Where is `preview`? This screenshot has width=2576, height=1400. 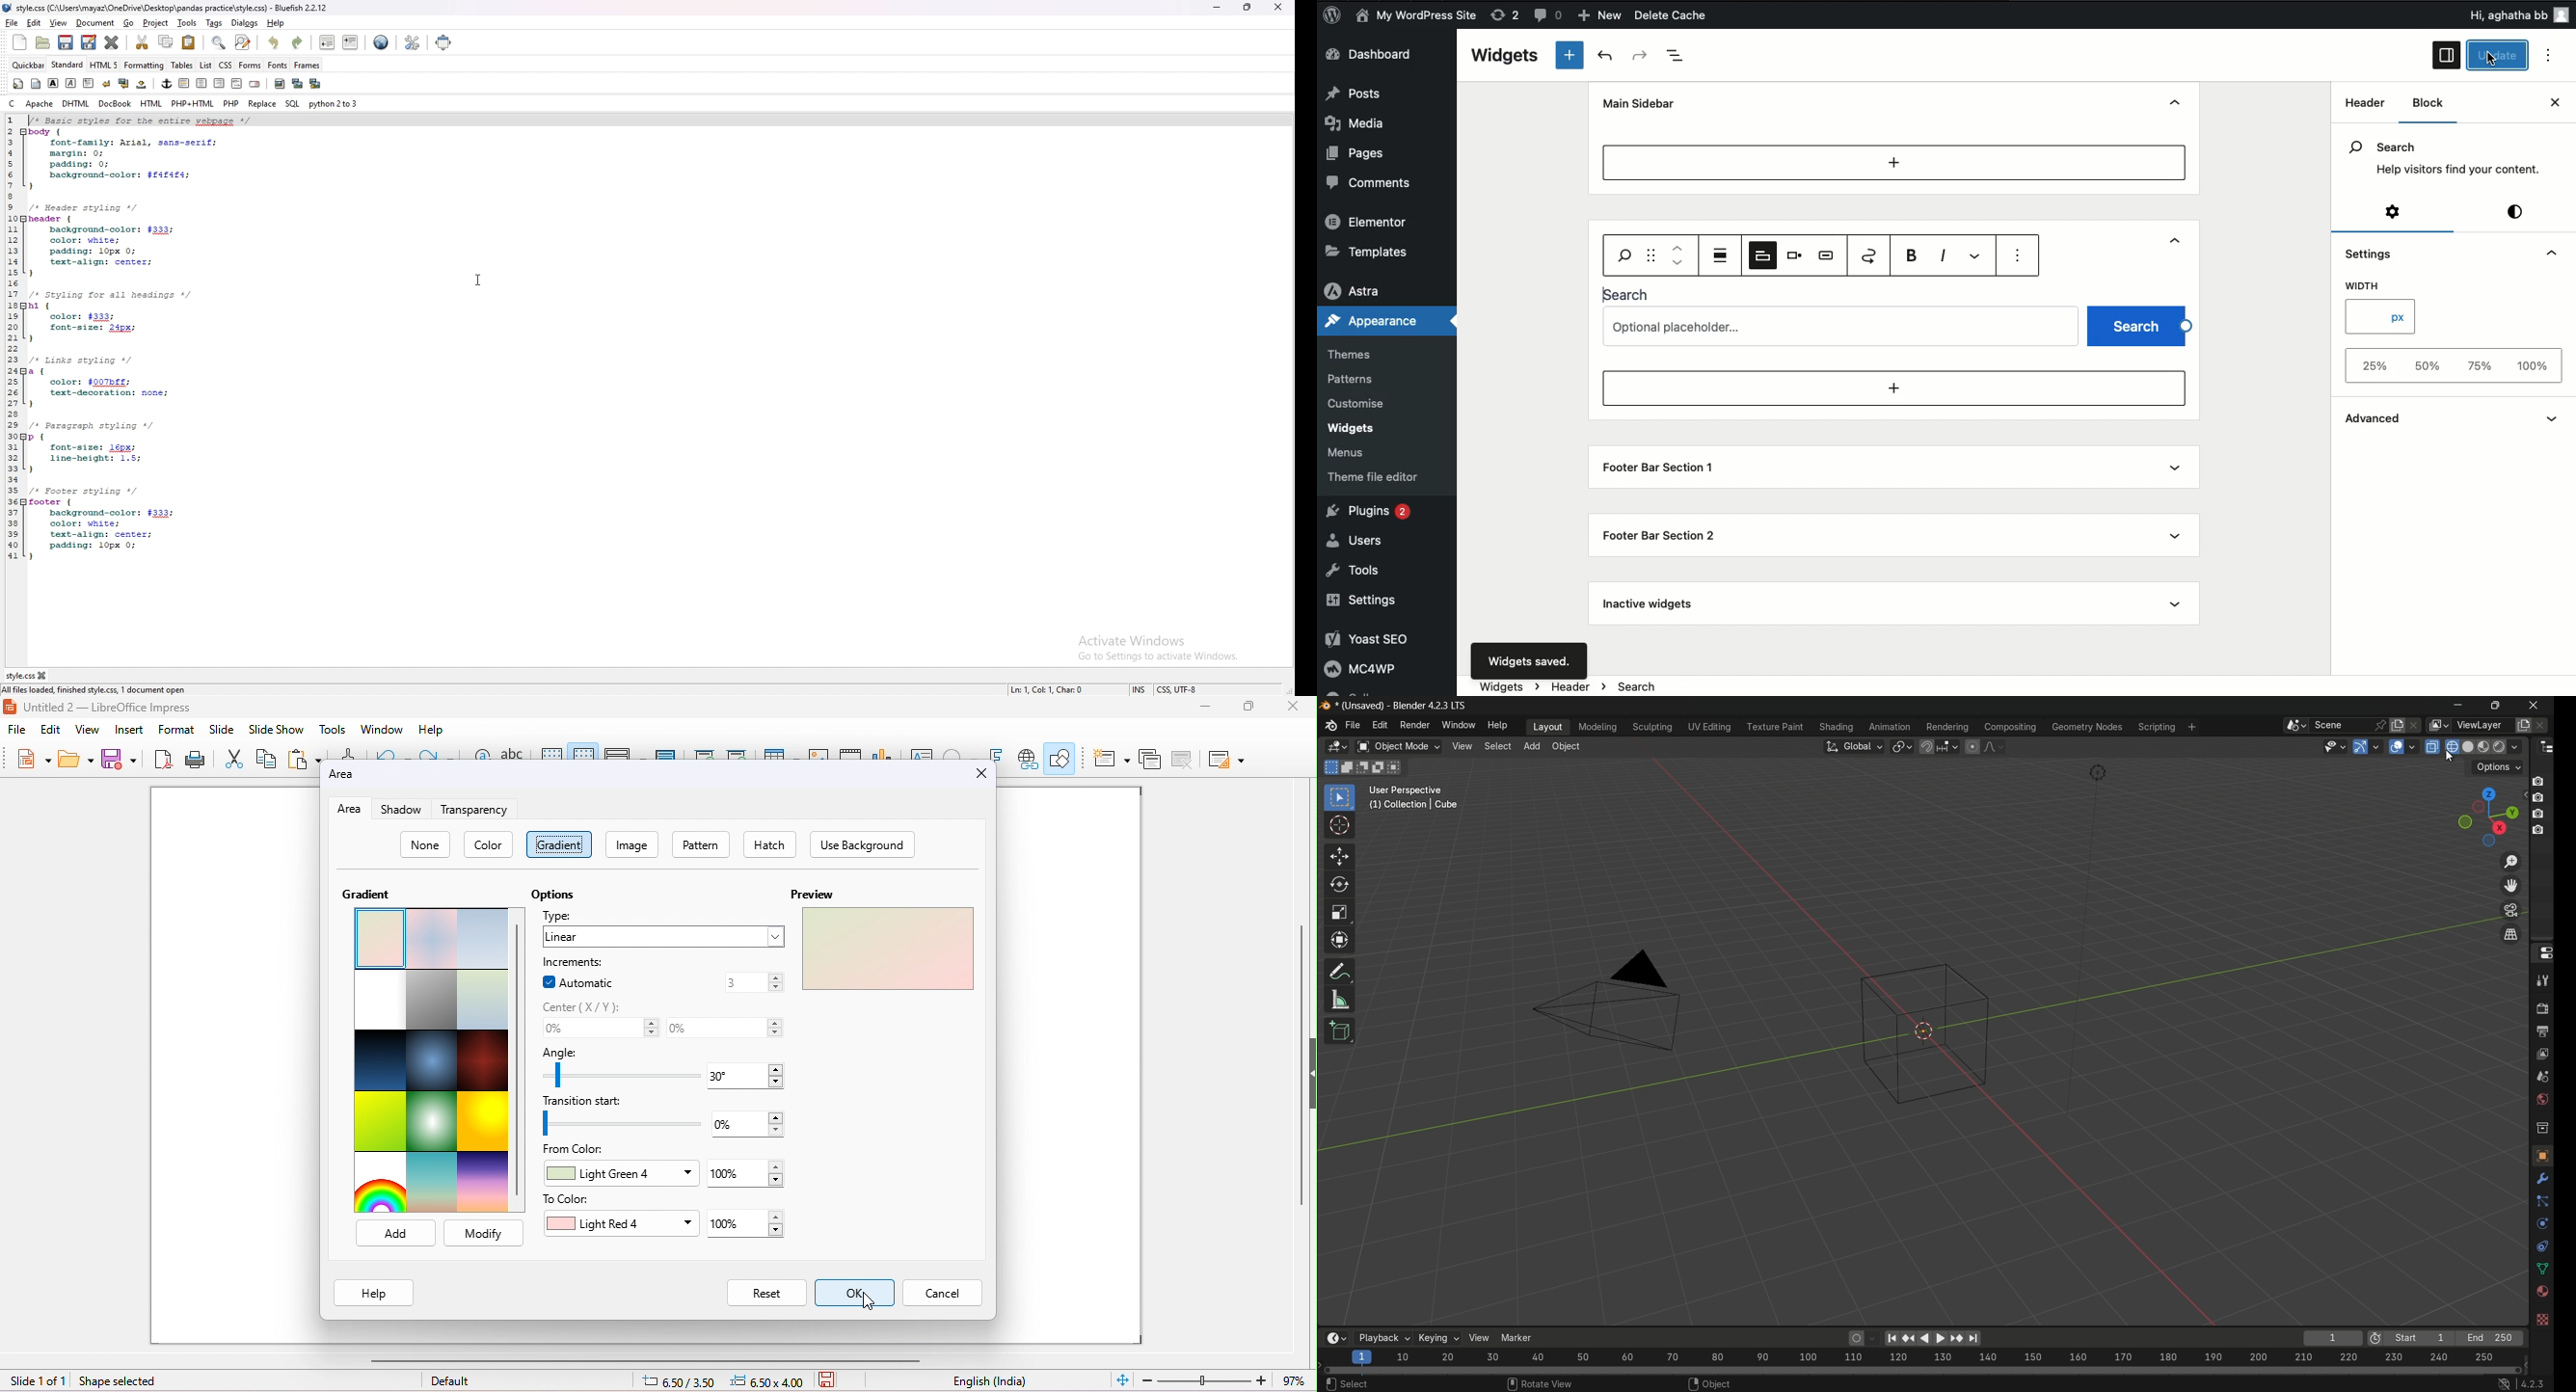
preview is located at coordinates (810, 894).